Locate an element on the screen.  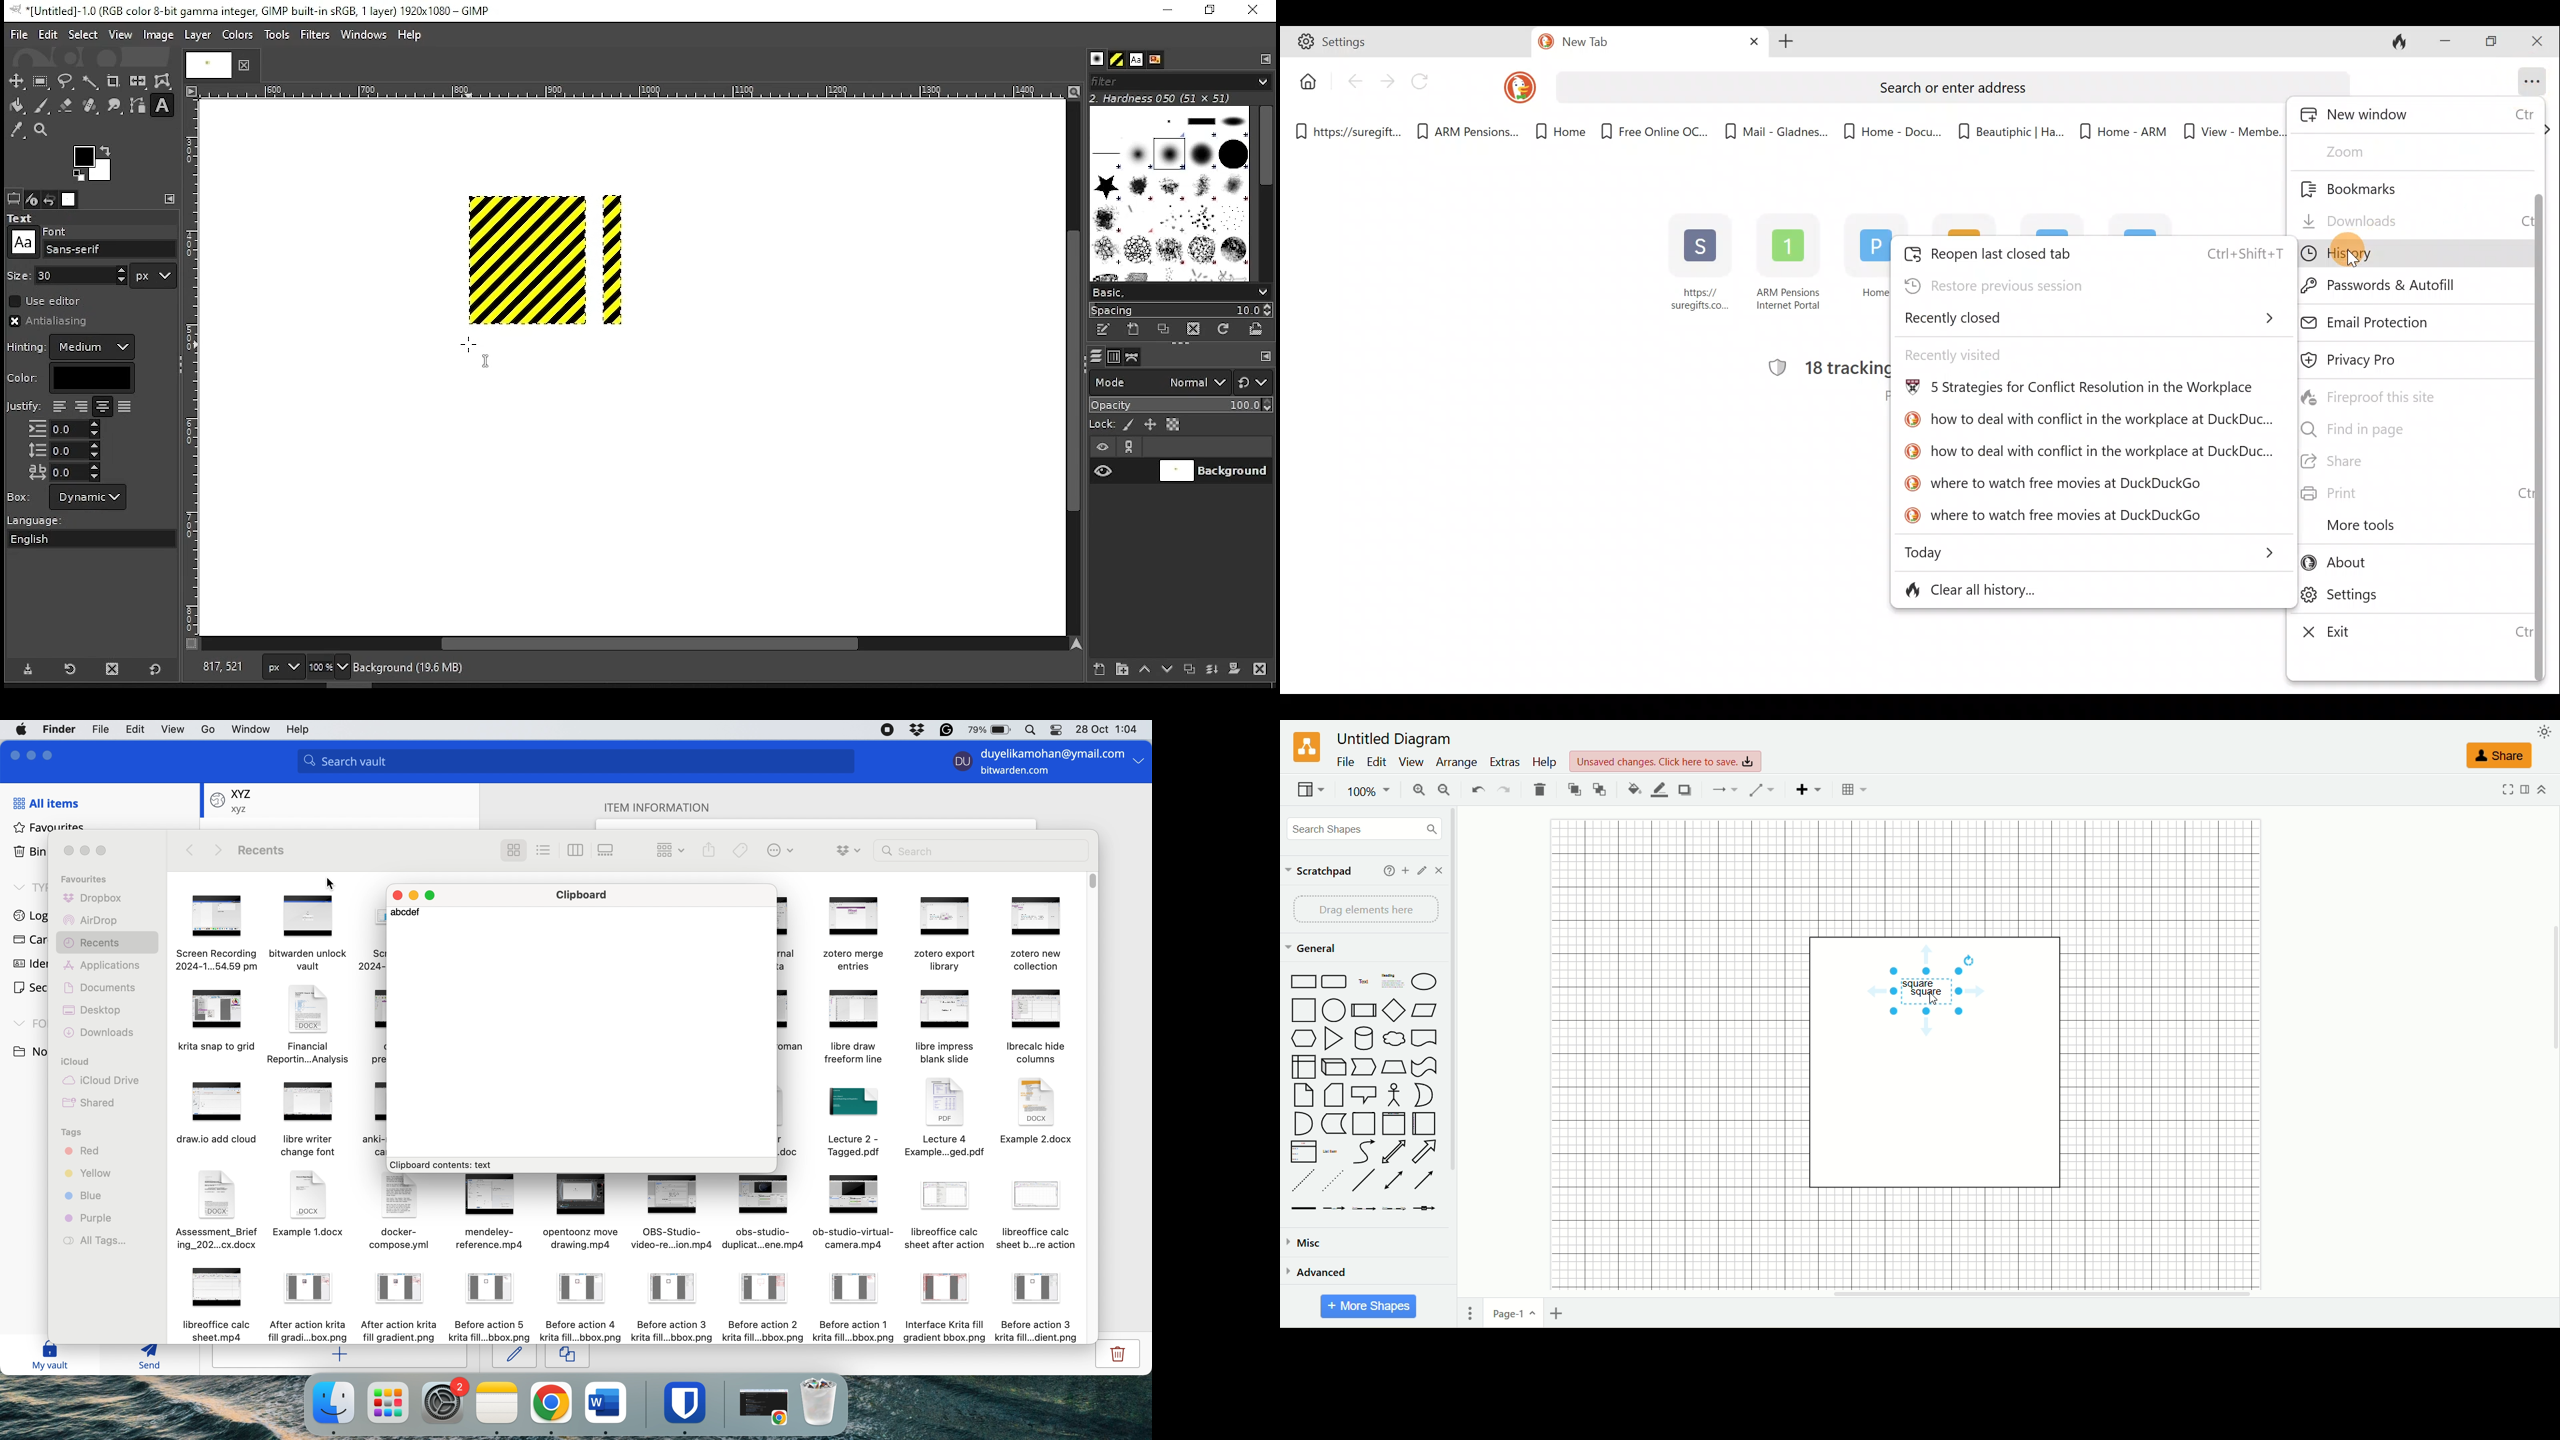
my vault is located at coordinates (50, 1357).